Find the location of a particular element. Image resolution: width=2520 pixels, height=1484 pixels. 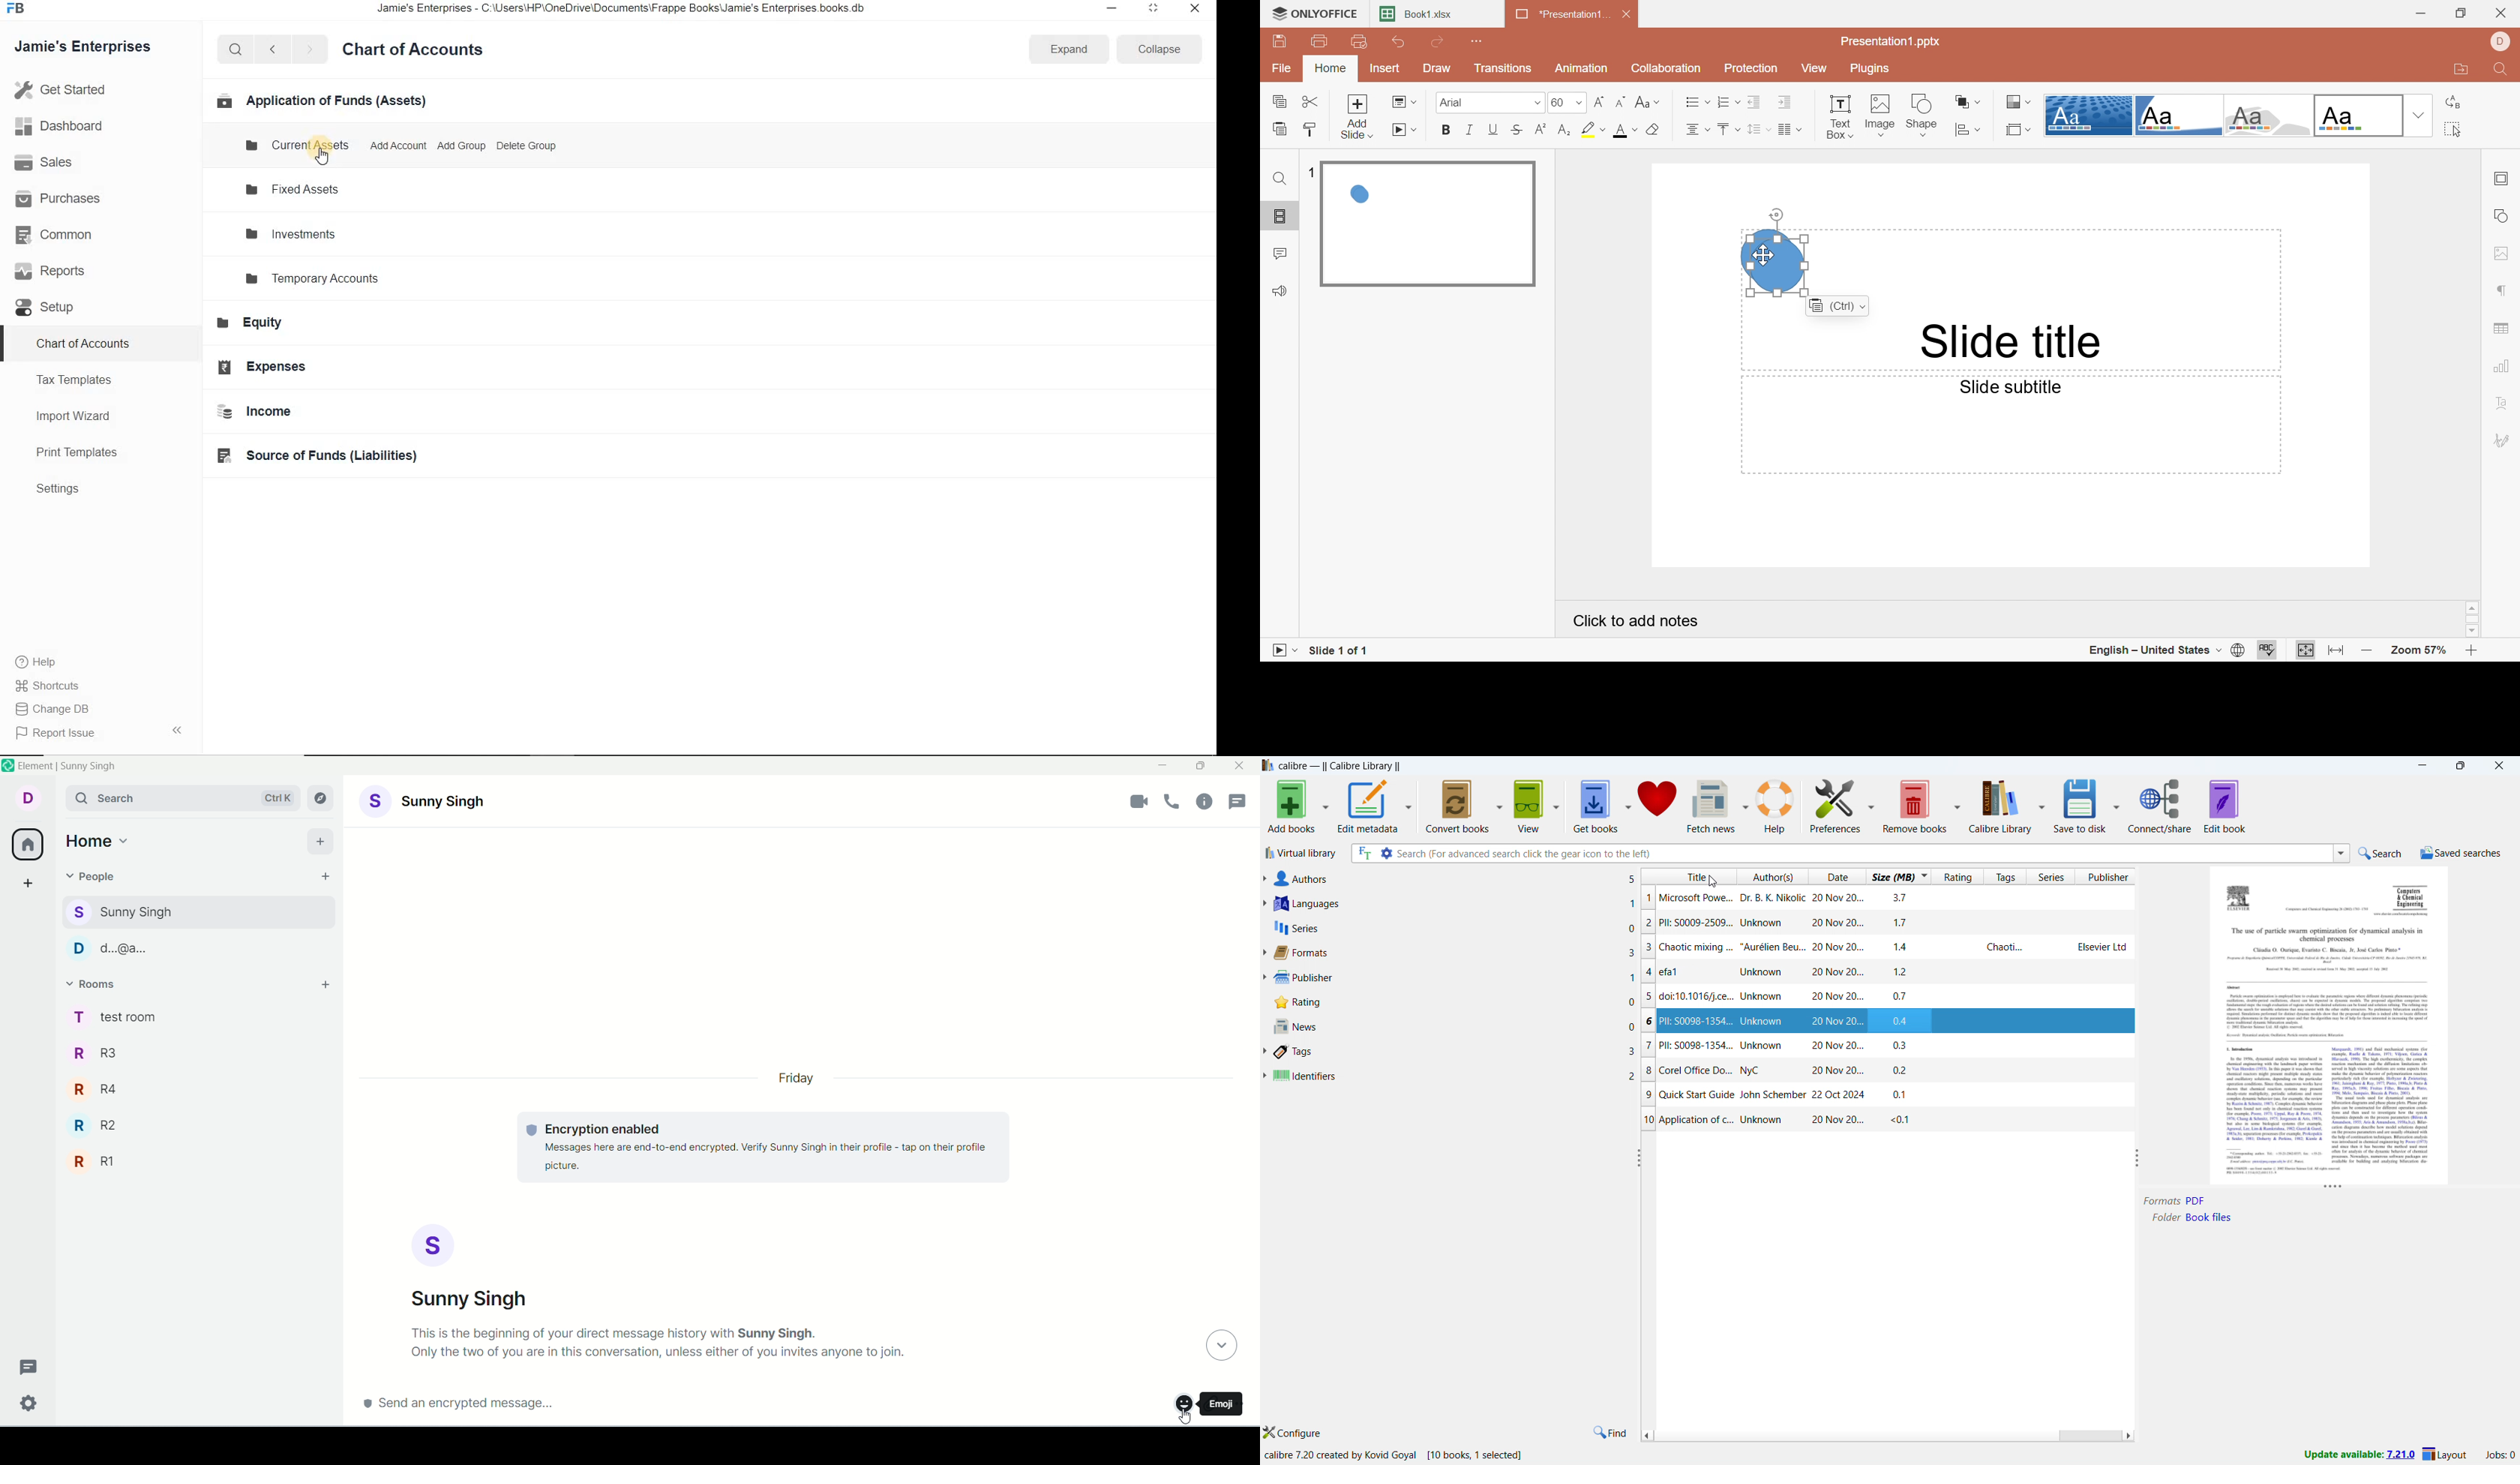

Print is located at coordinates (1323, 43).